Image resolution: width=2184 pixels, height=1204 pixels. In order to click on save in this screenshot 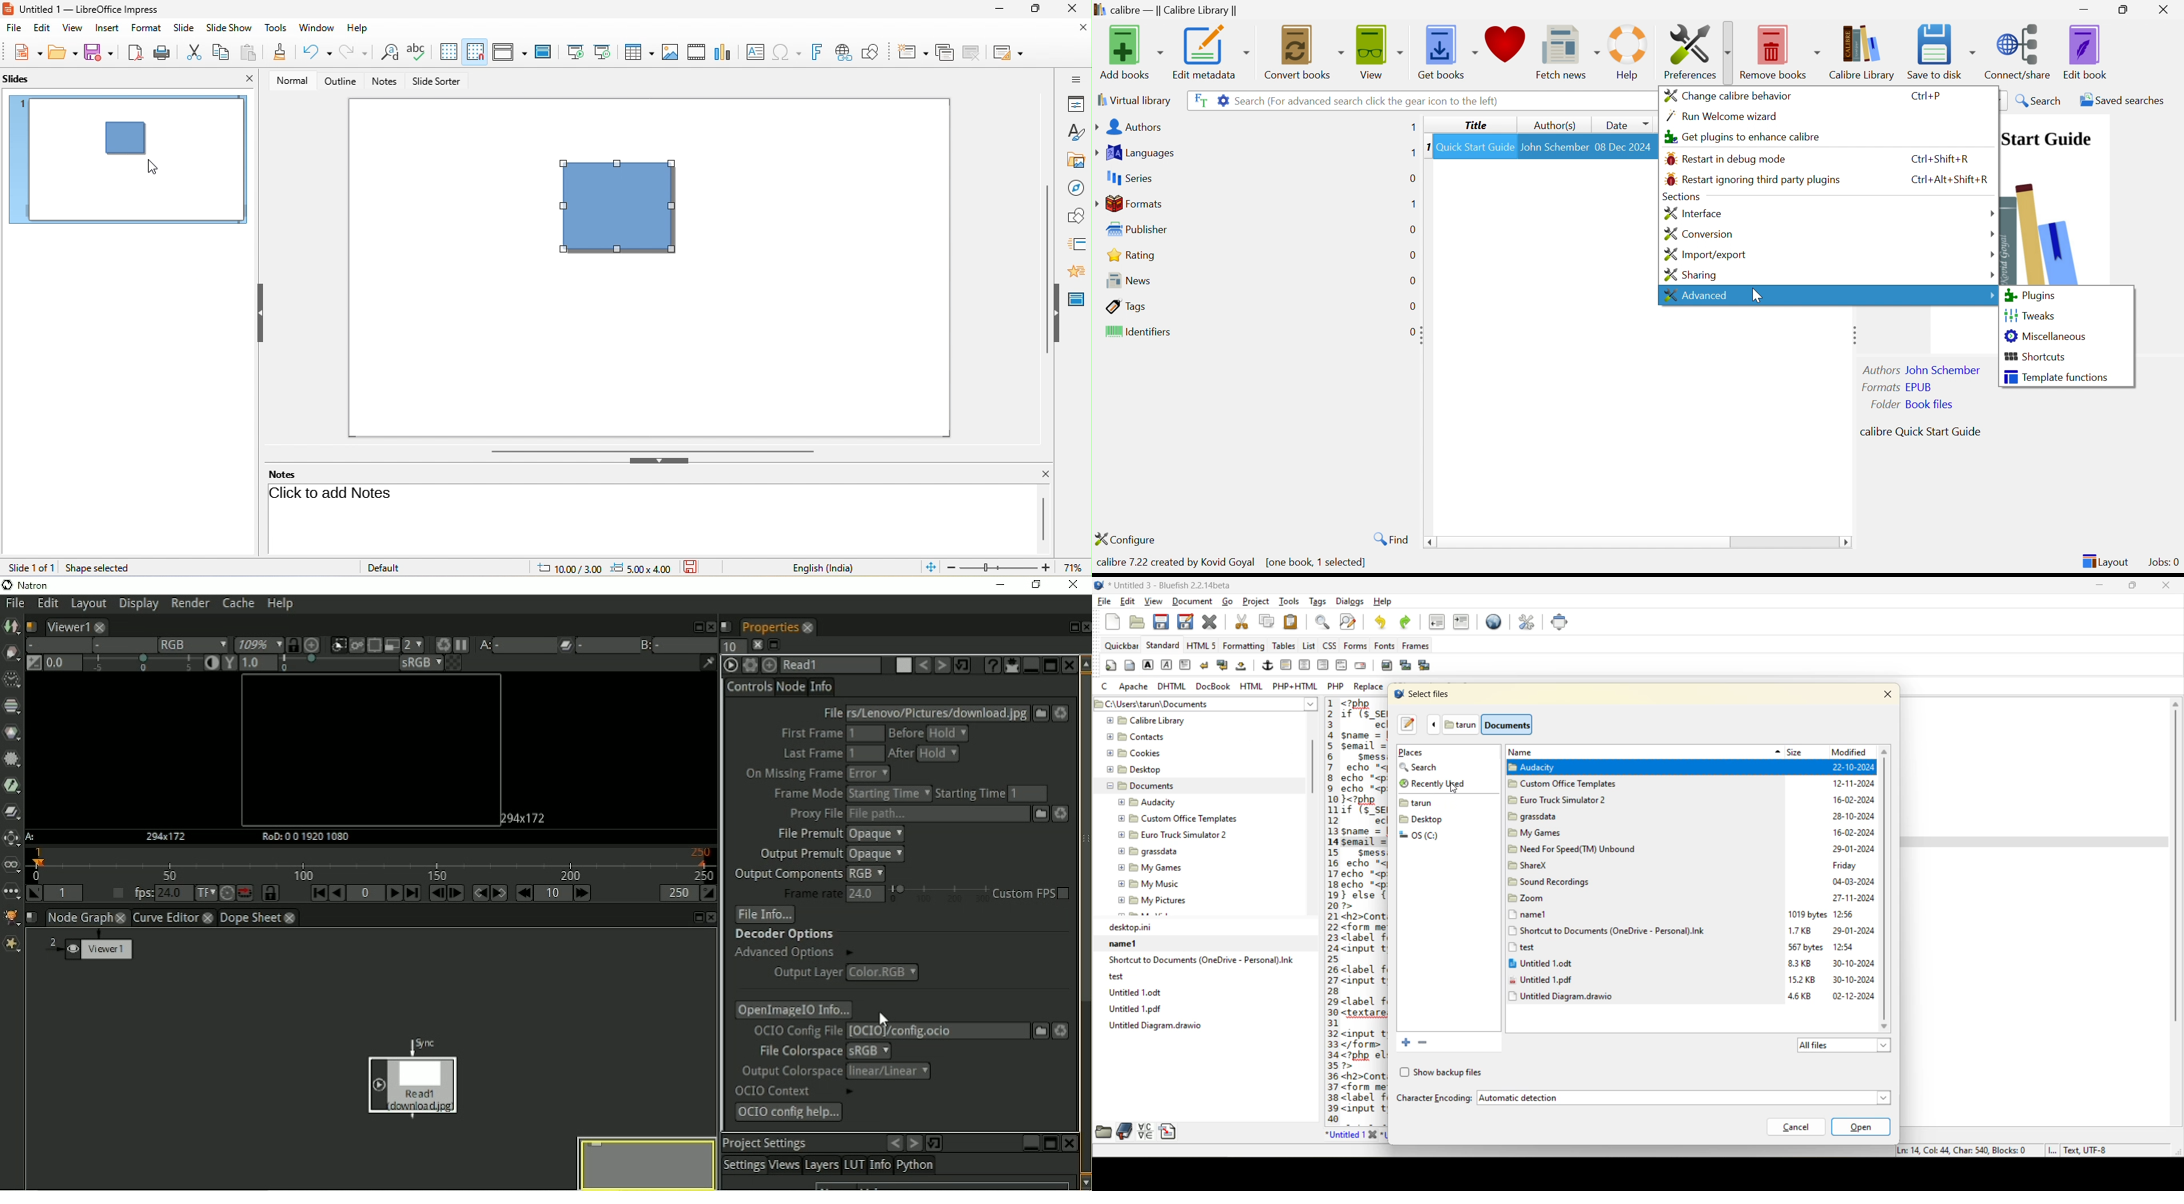, I will do `click(102, 52)`.